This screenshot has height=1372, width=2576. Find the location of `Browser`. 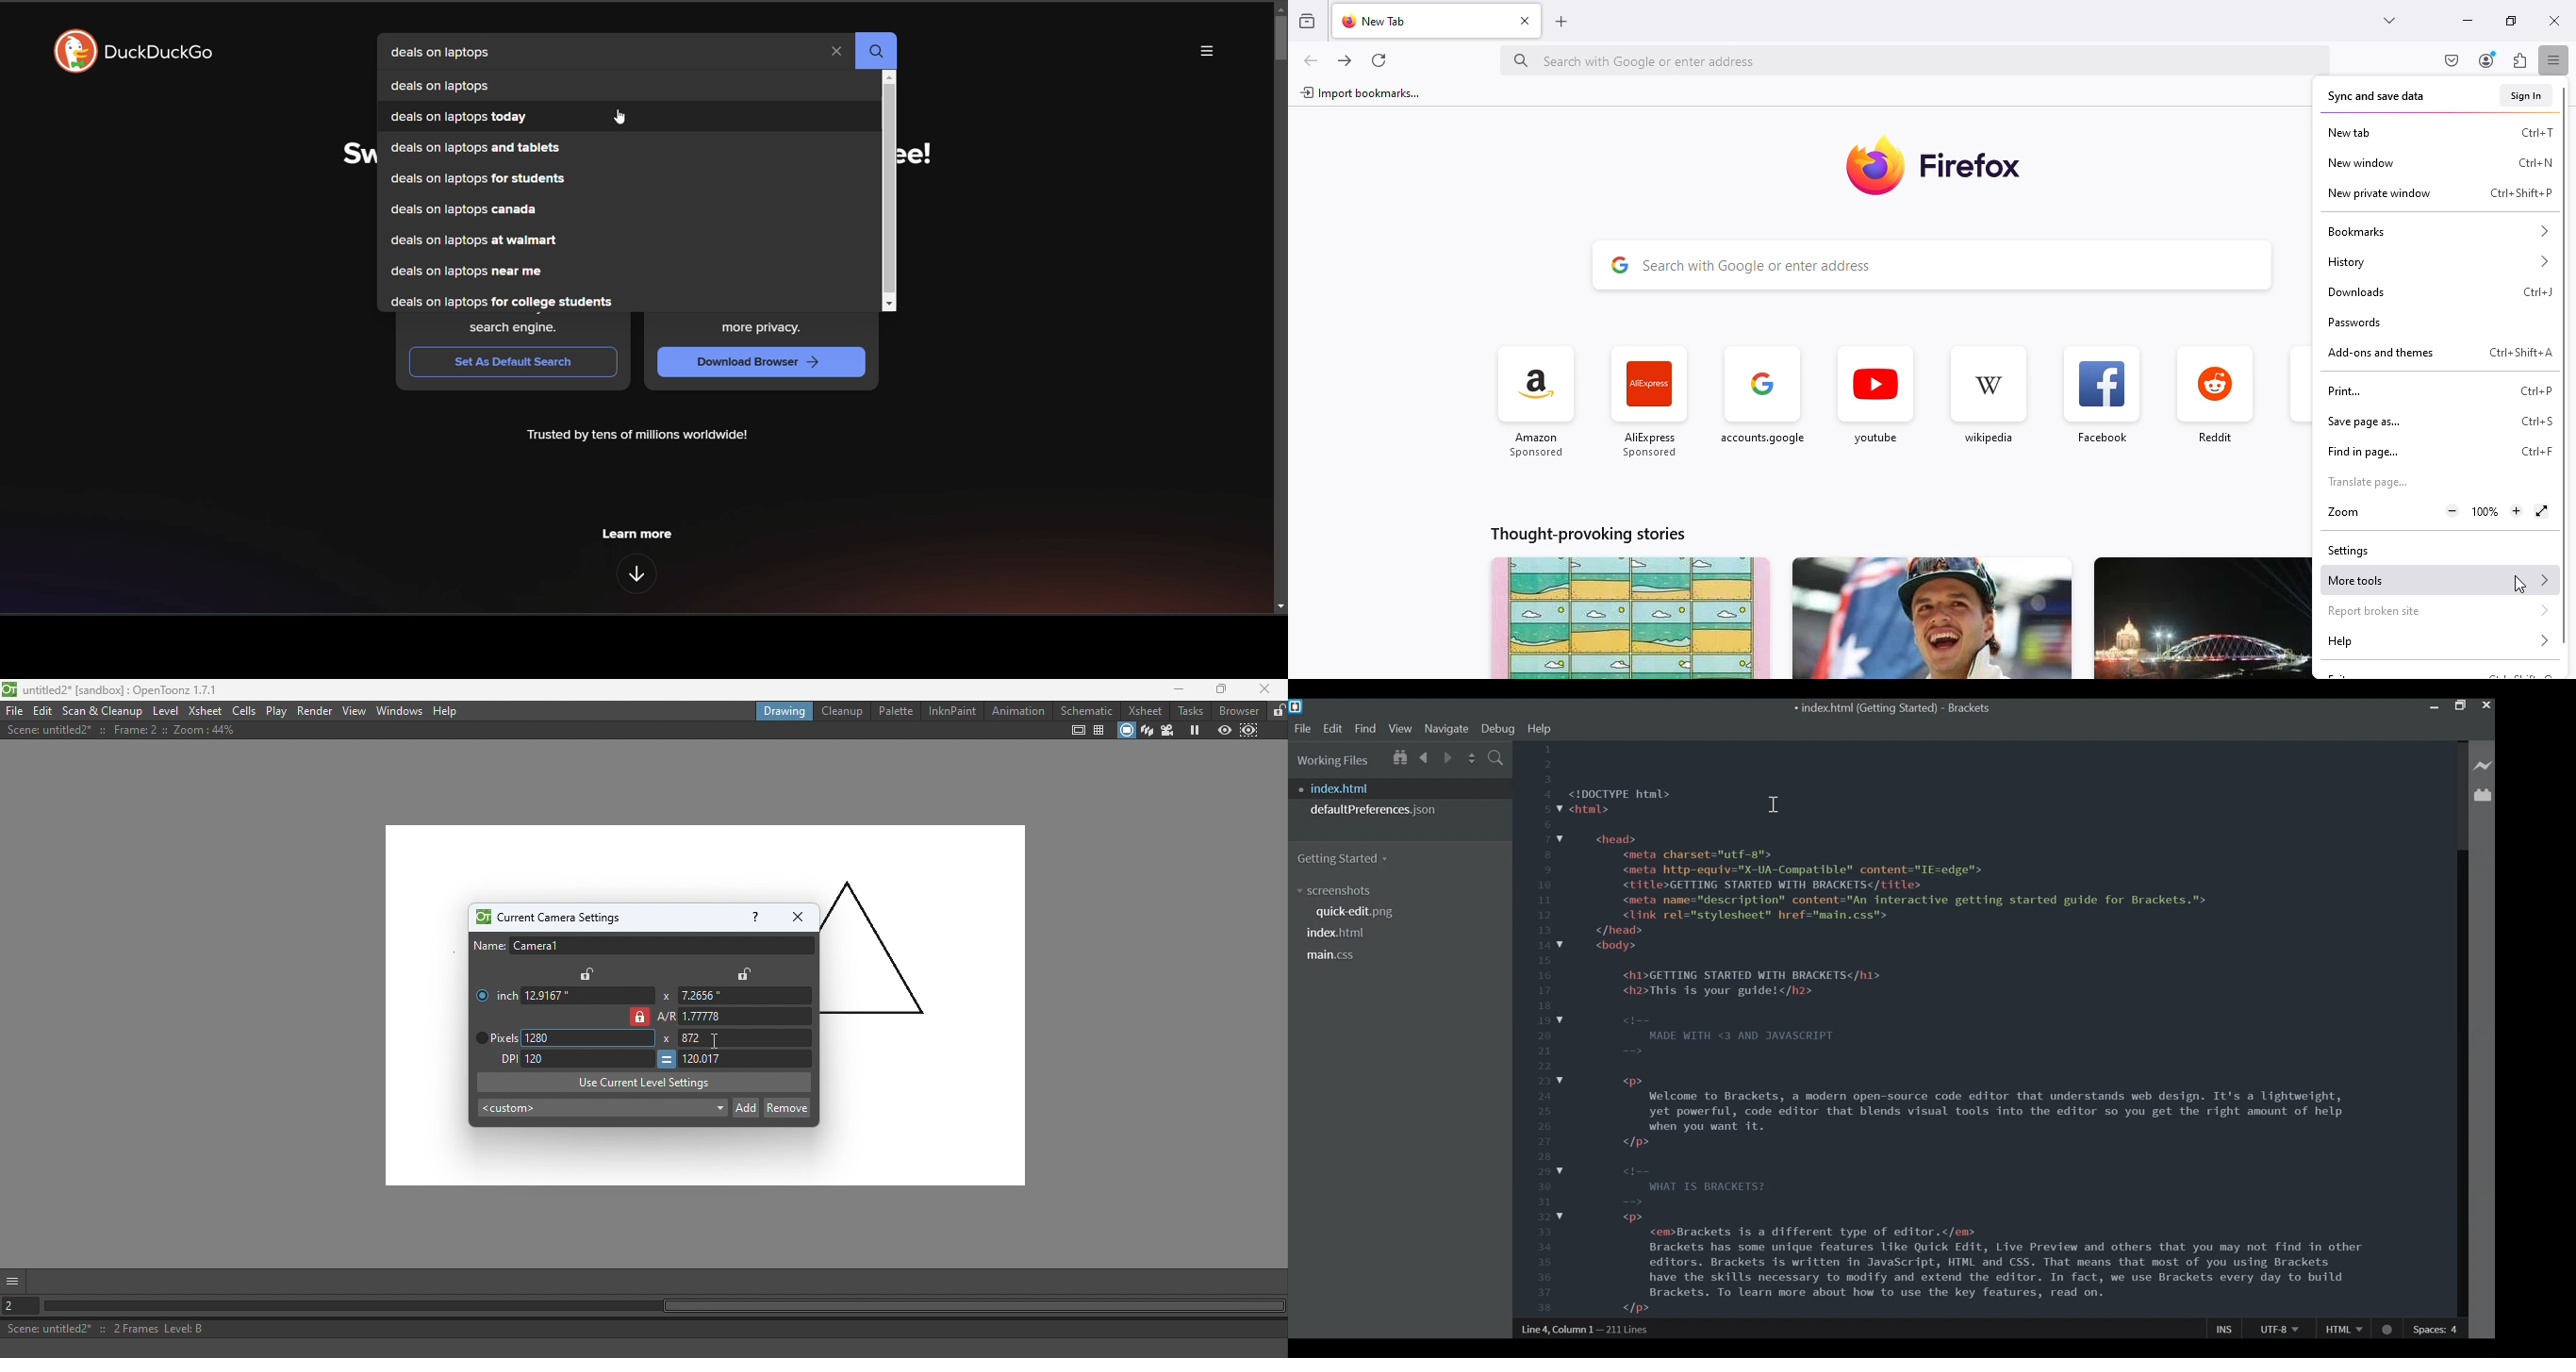

Browser is located at coordinates (1239, 710).